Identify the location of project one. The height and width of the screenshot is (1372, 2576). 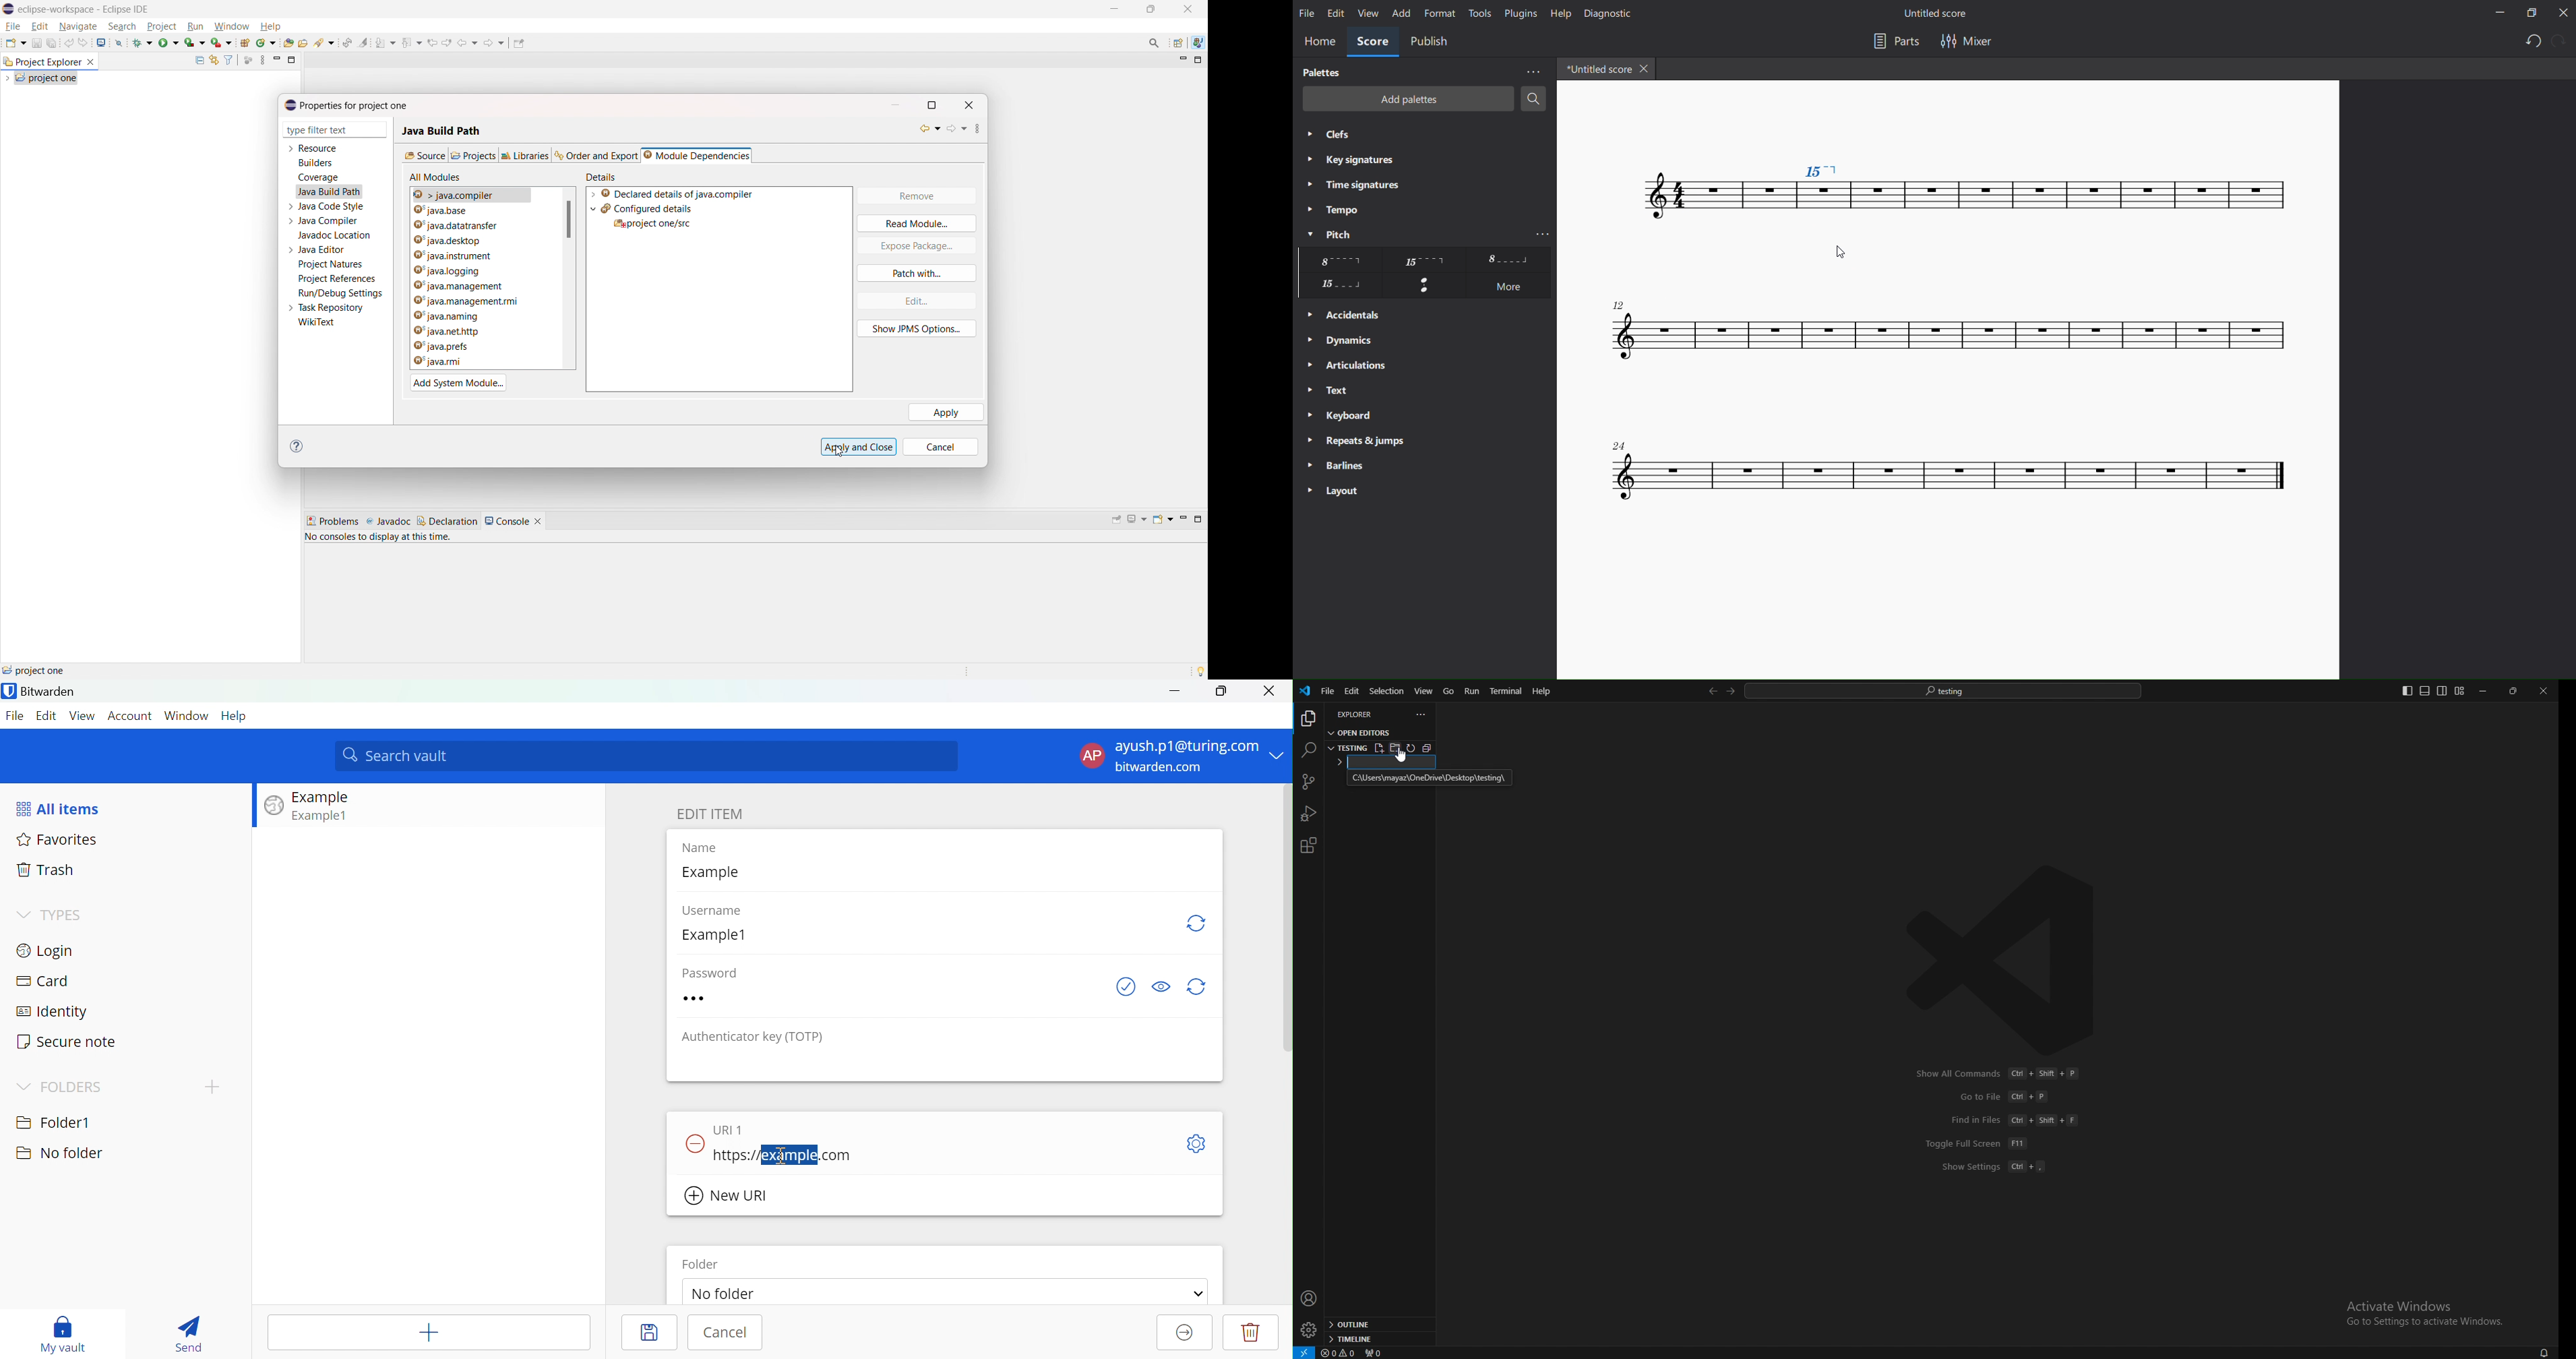
(35, 670).